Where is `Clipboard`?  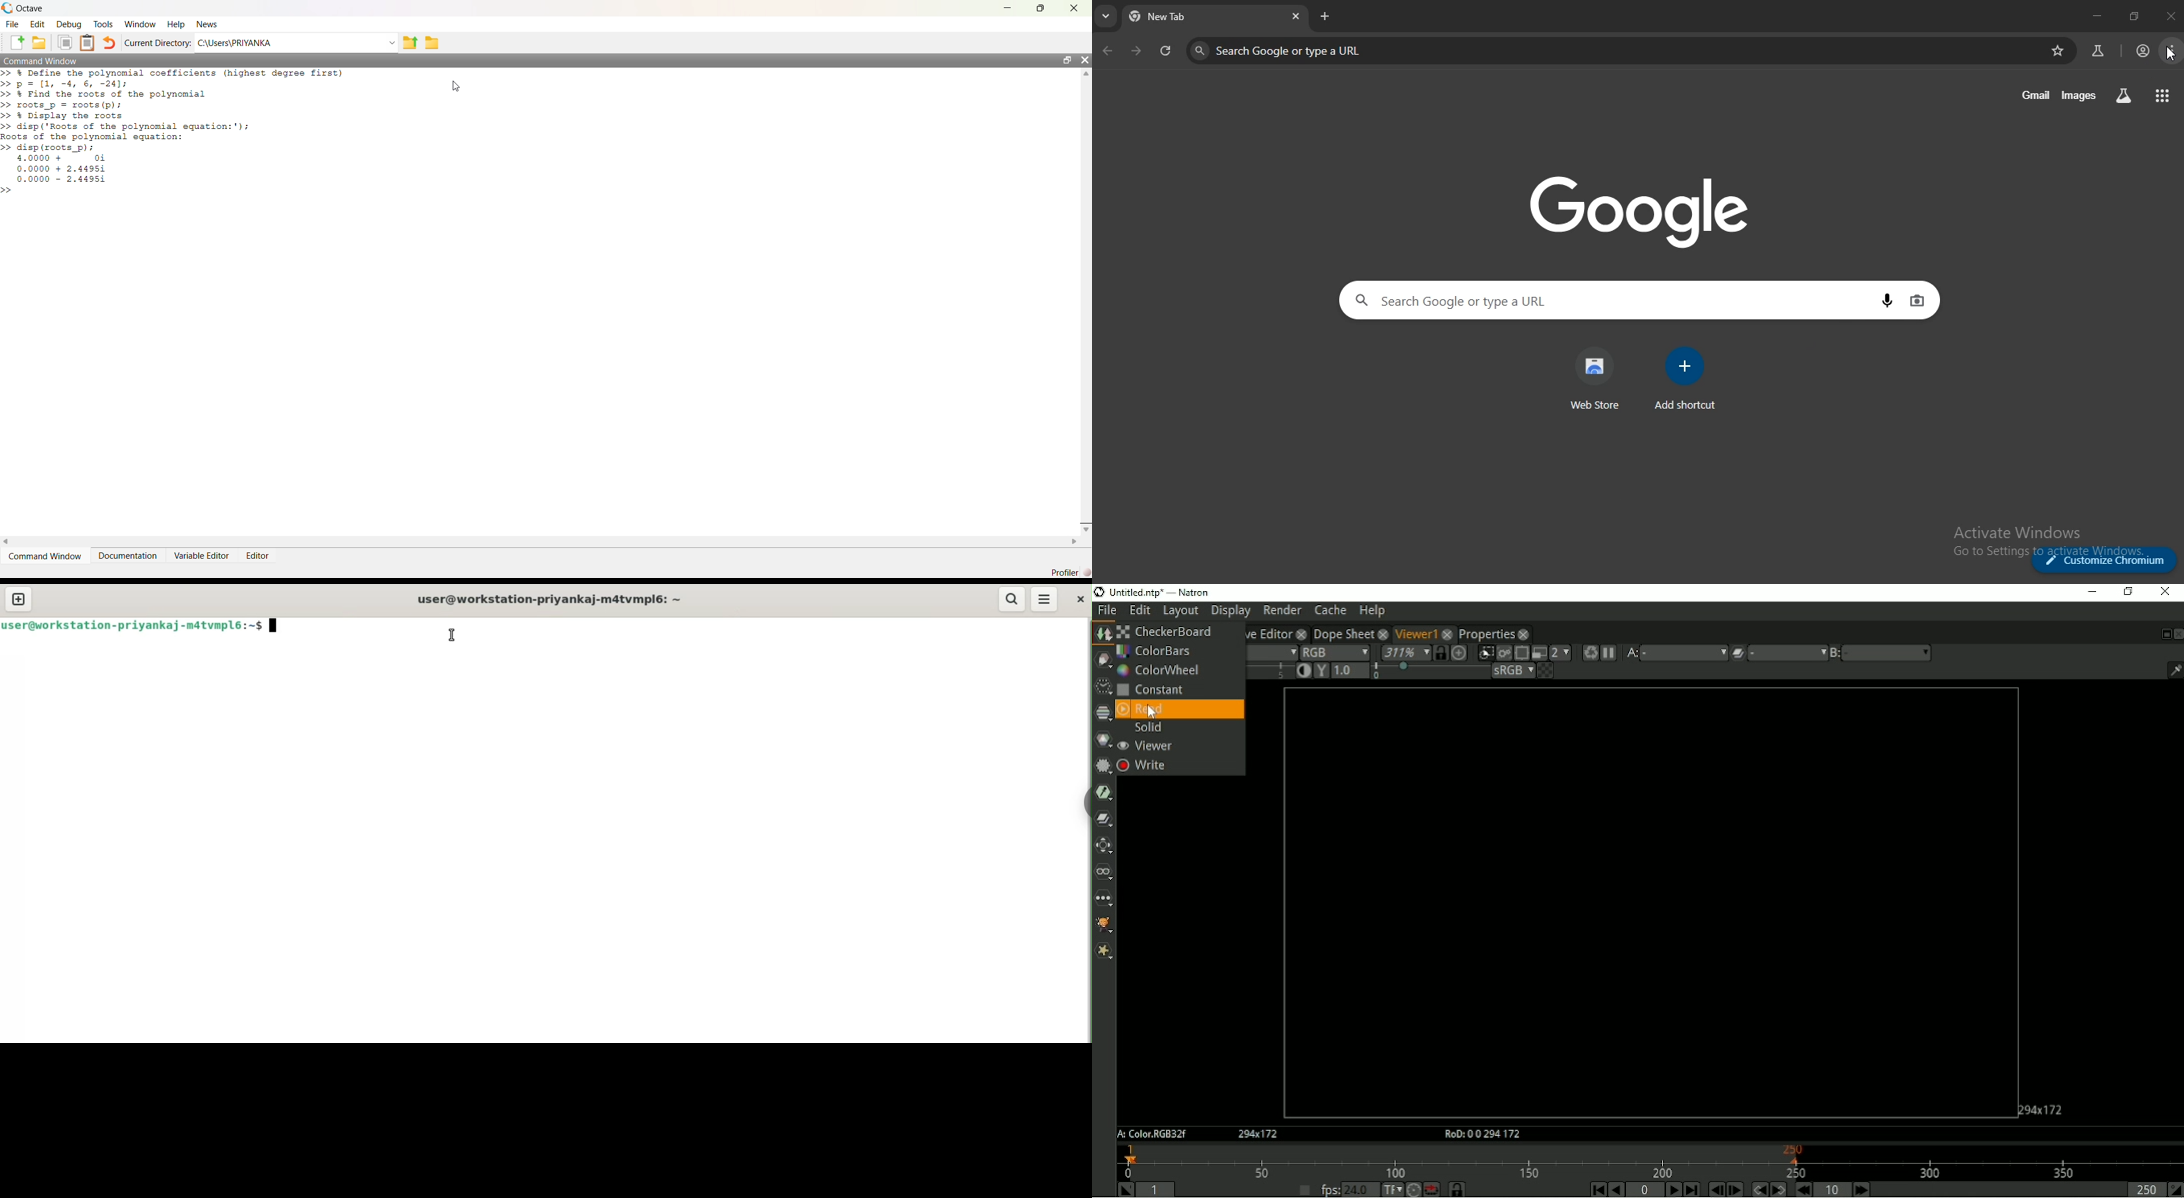
Clipboard is located at coordinates (88, 43).